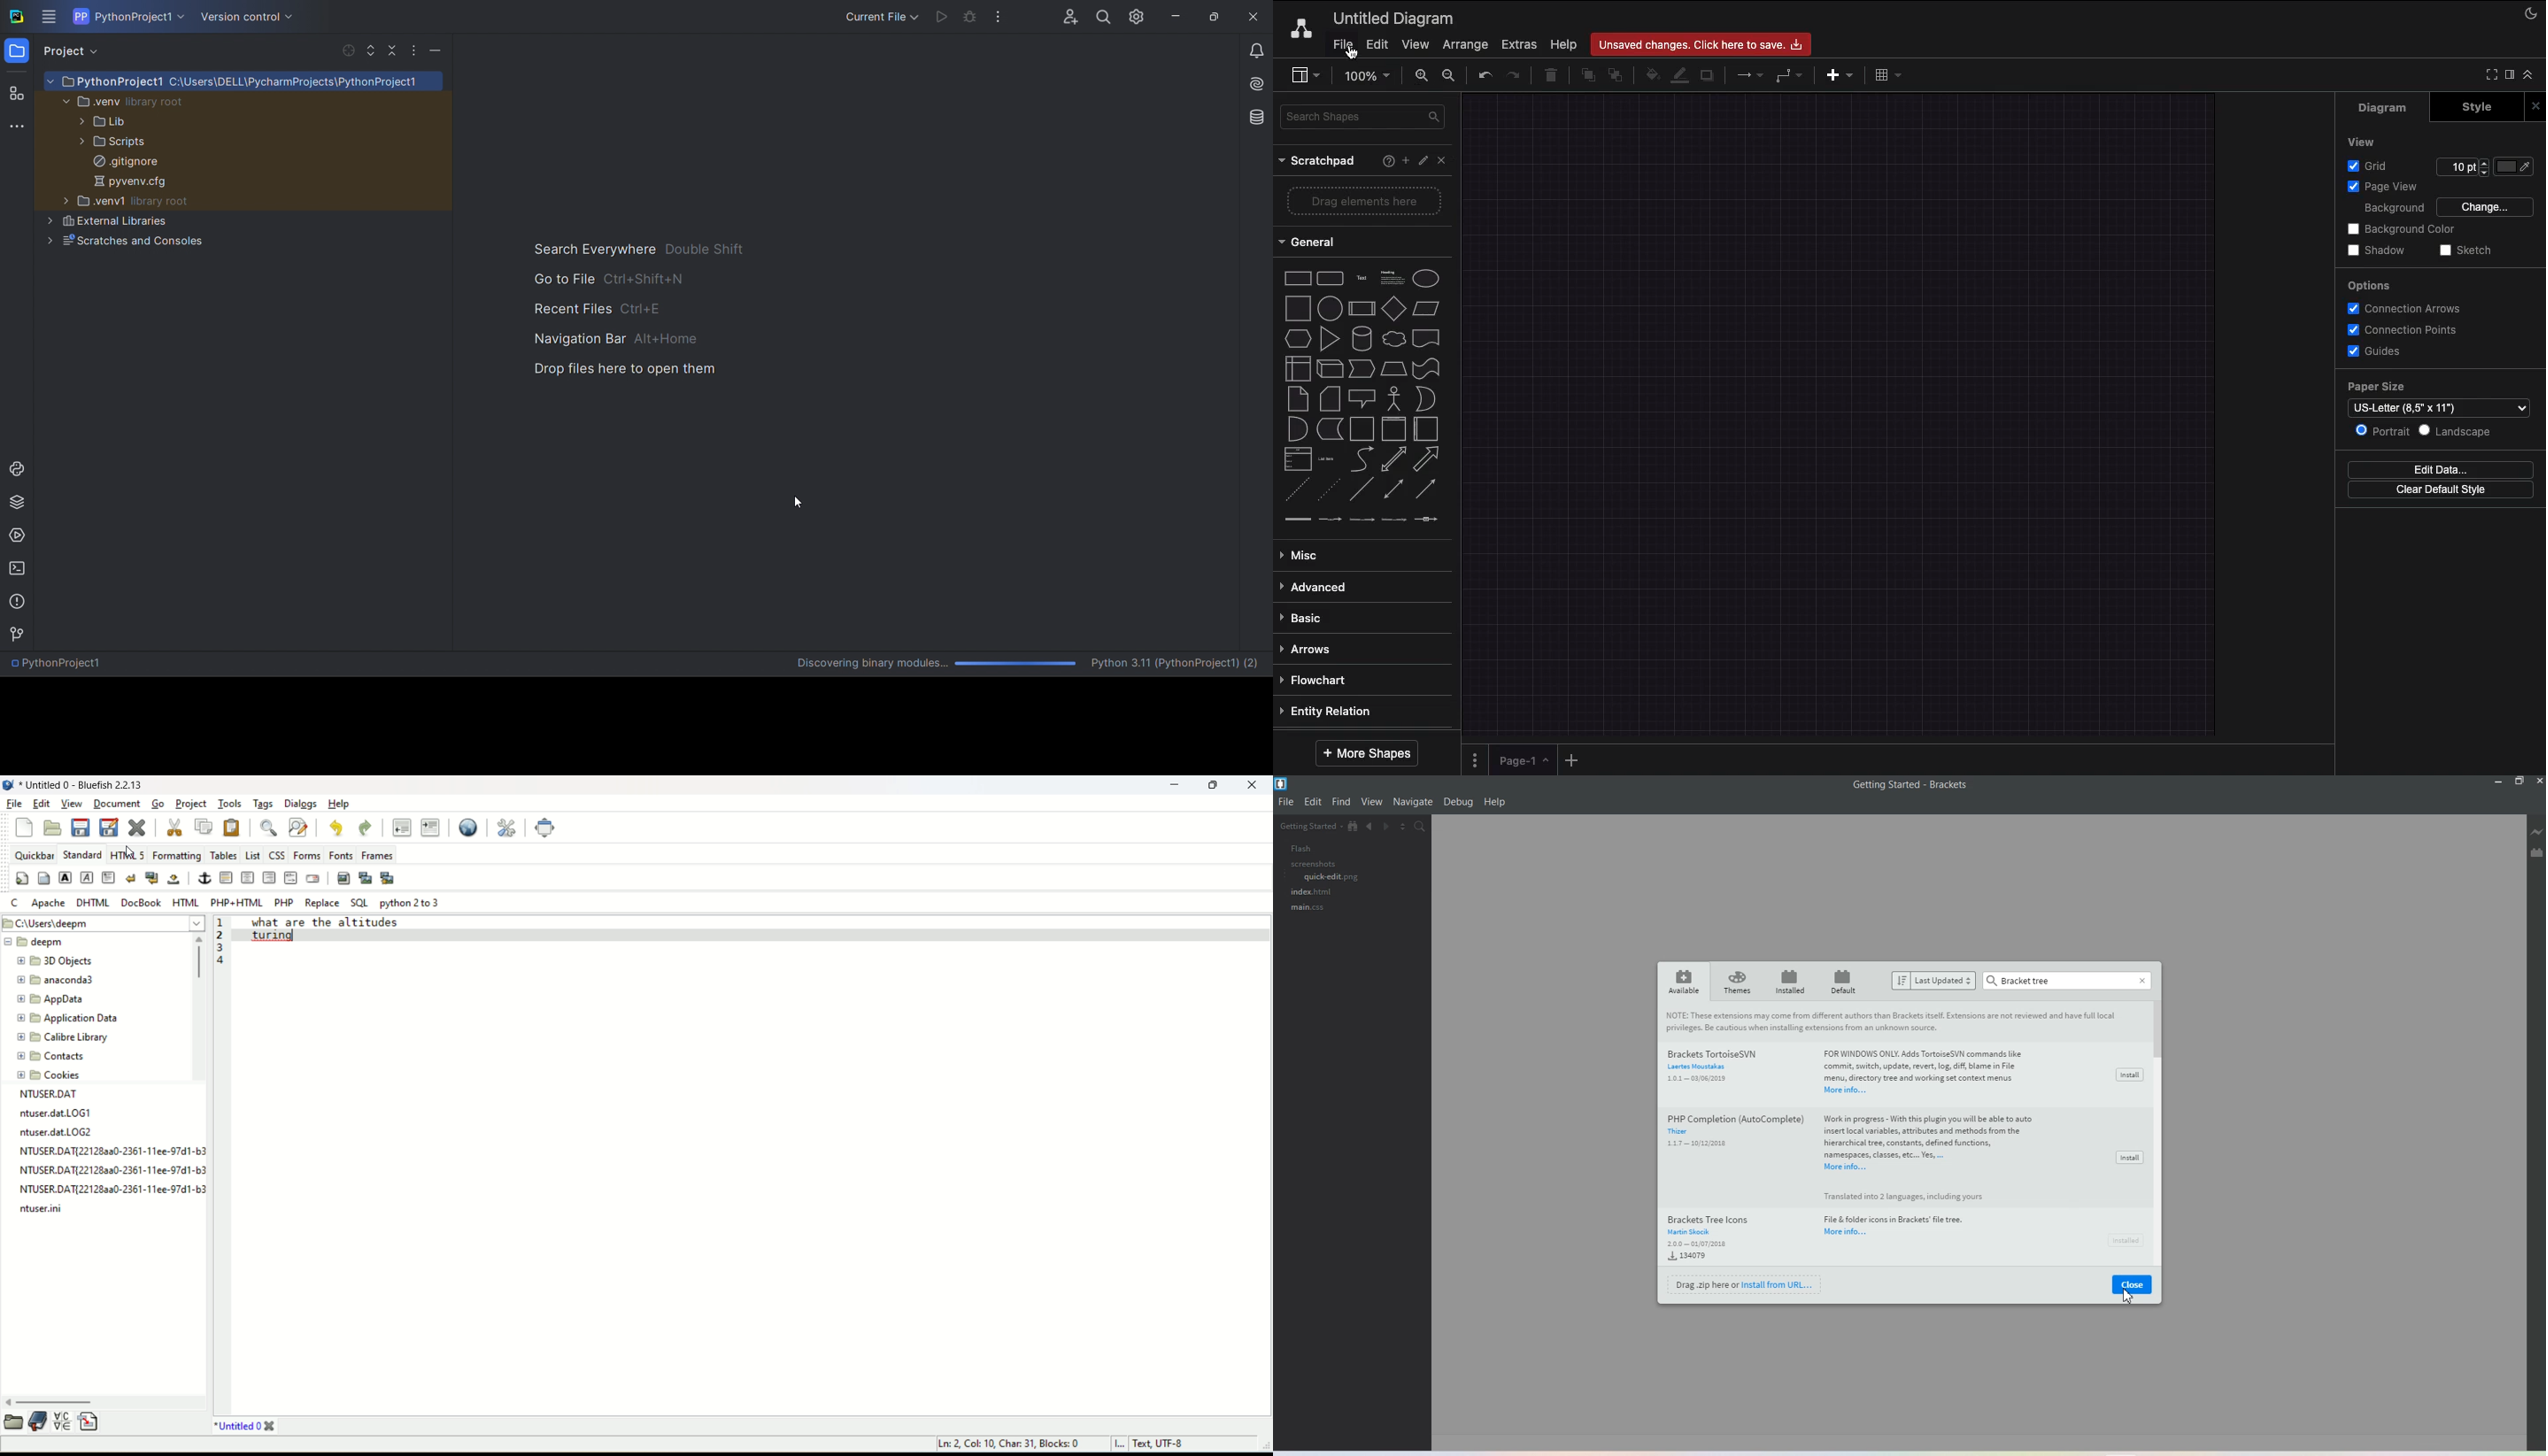 The height and width of the screenshot is (1456, 2548). I want to click on Trapezoid, so click(1392, 369).